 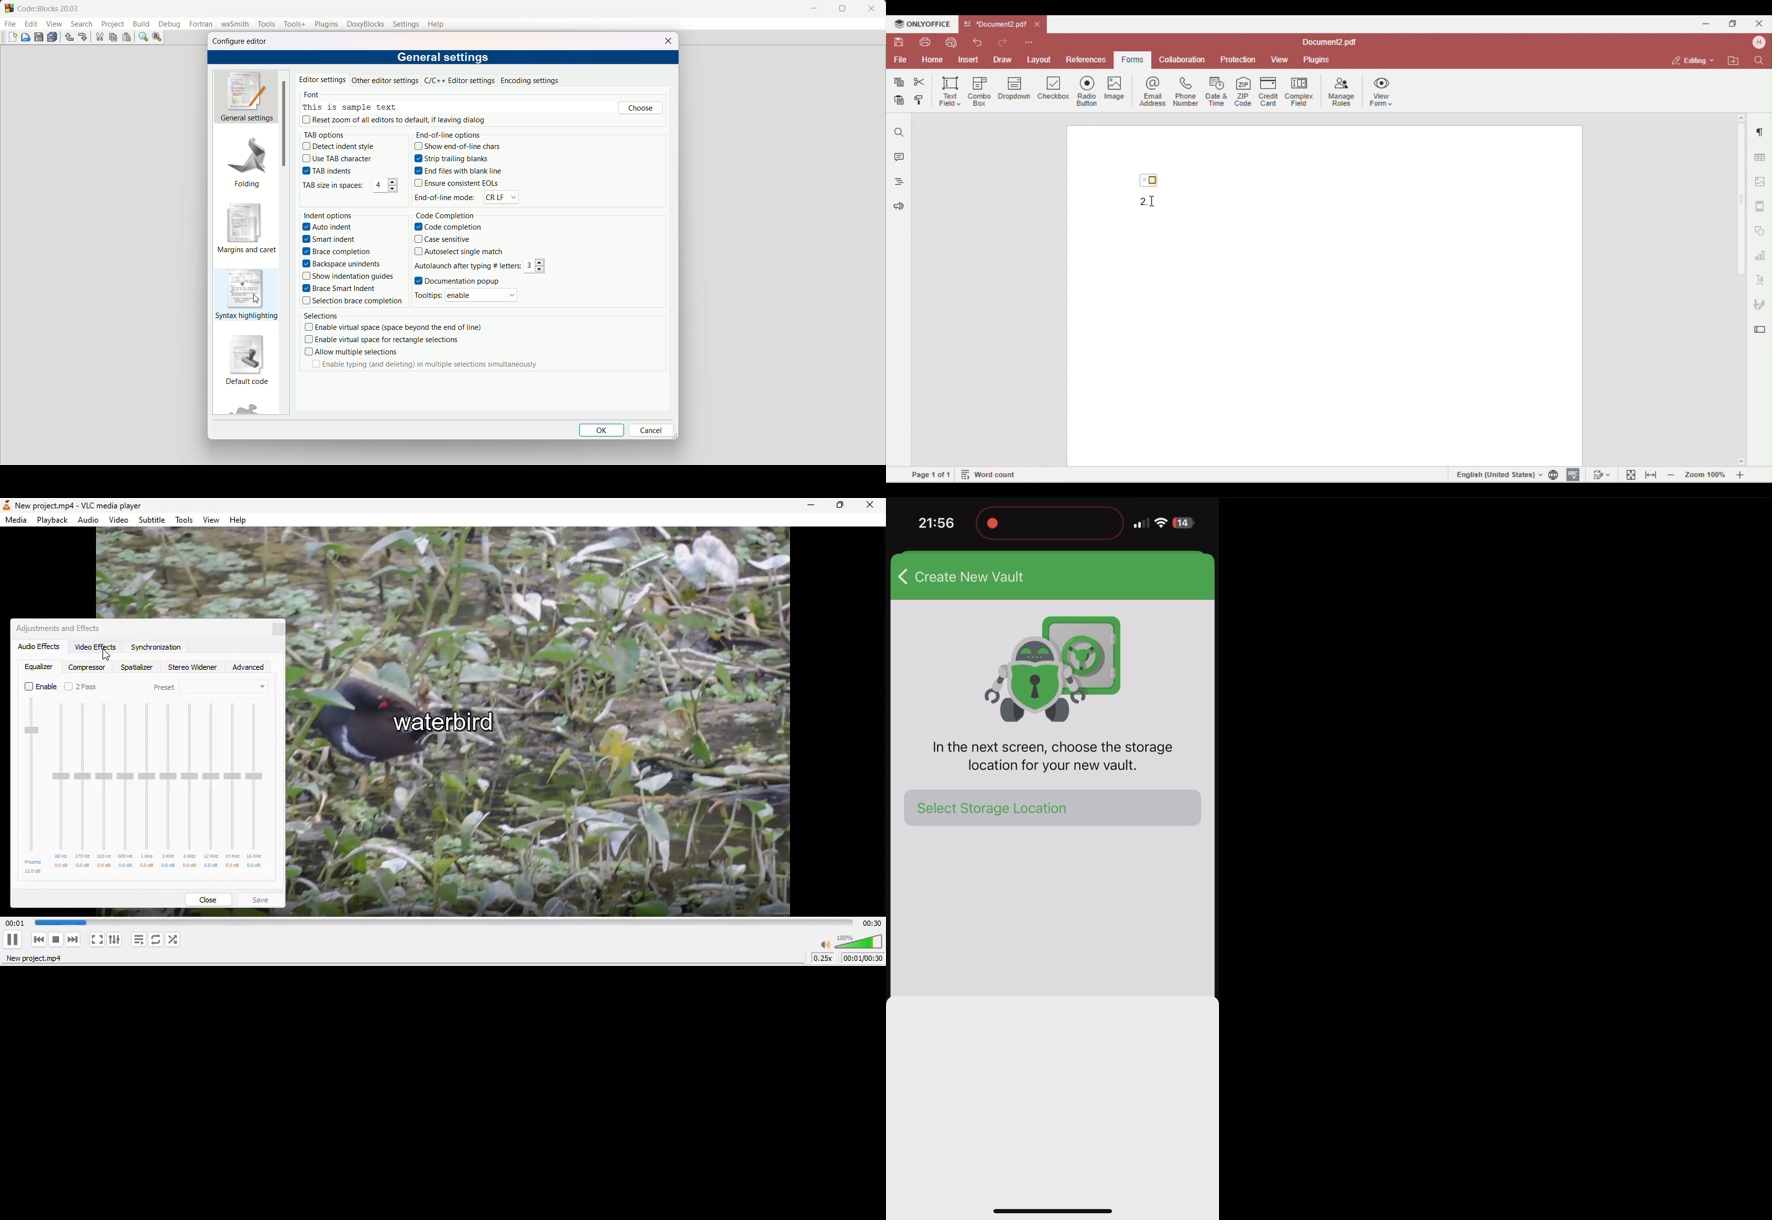 What do you see at coordinates (336, 251) in the screenshot?
I see `brace completion` at bounding box center [336, 251].